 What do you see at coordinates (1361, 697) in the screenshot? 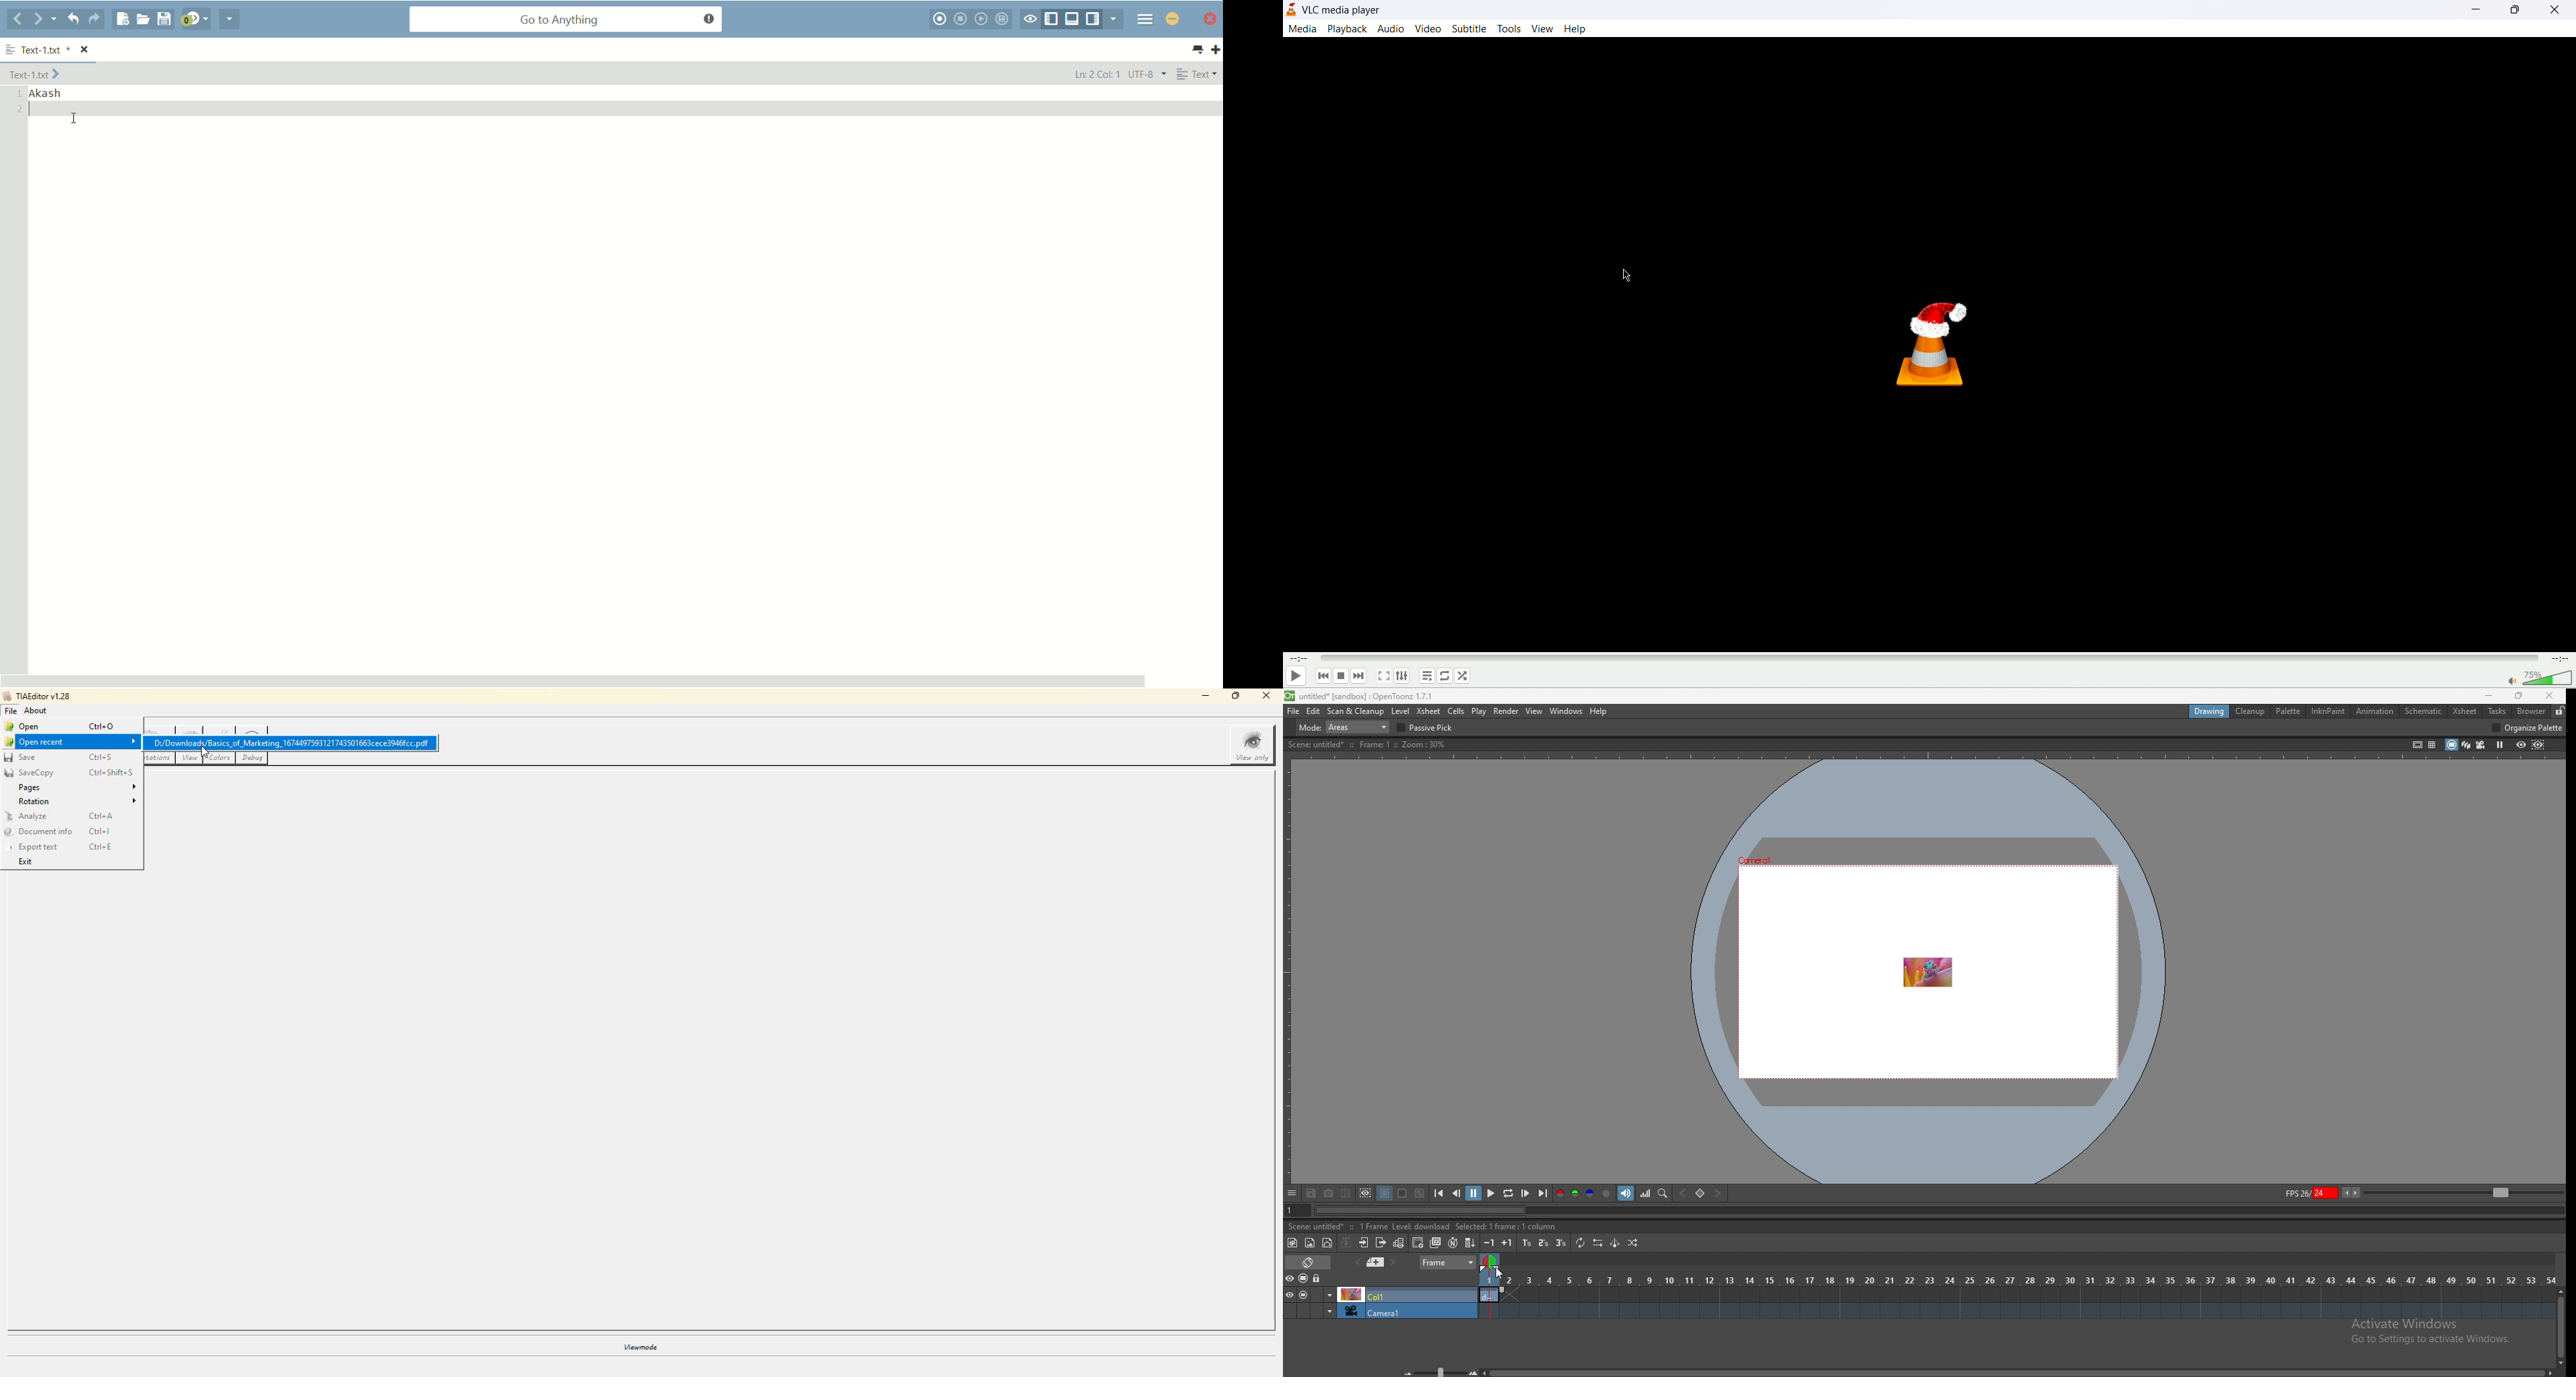
I see `title` at bounding box center [1361, 697].